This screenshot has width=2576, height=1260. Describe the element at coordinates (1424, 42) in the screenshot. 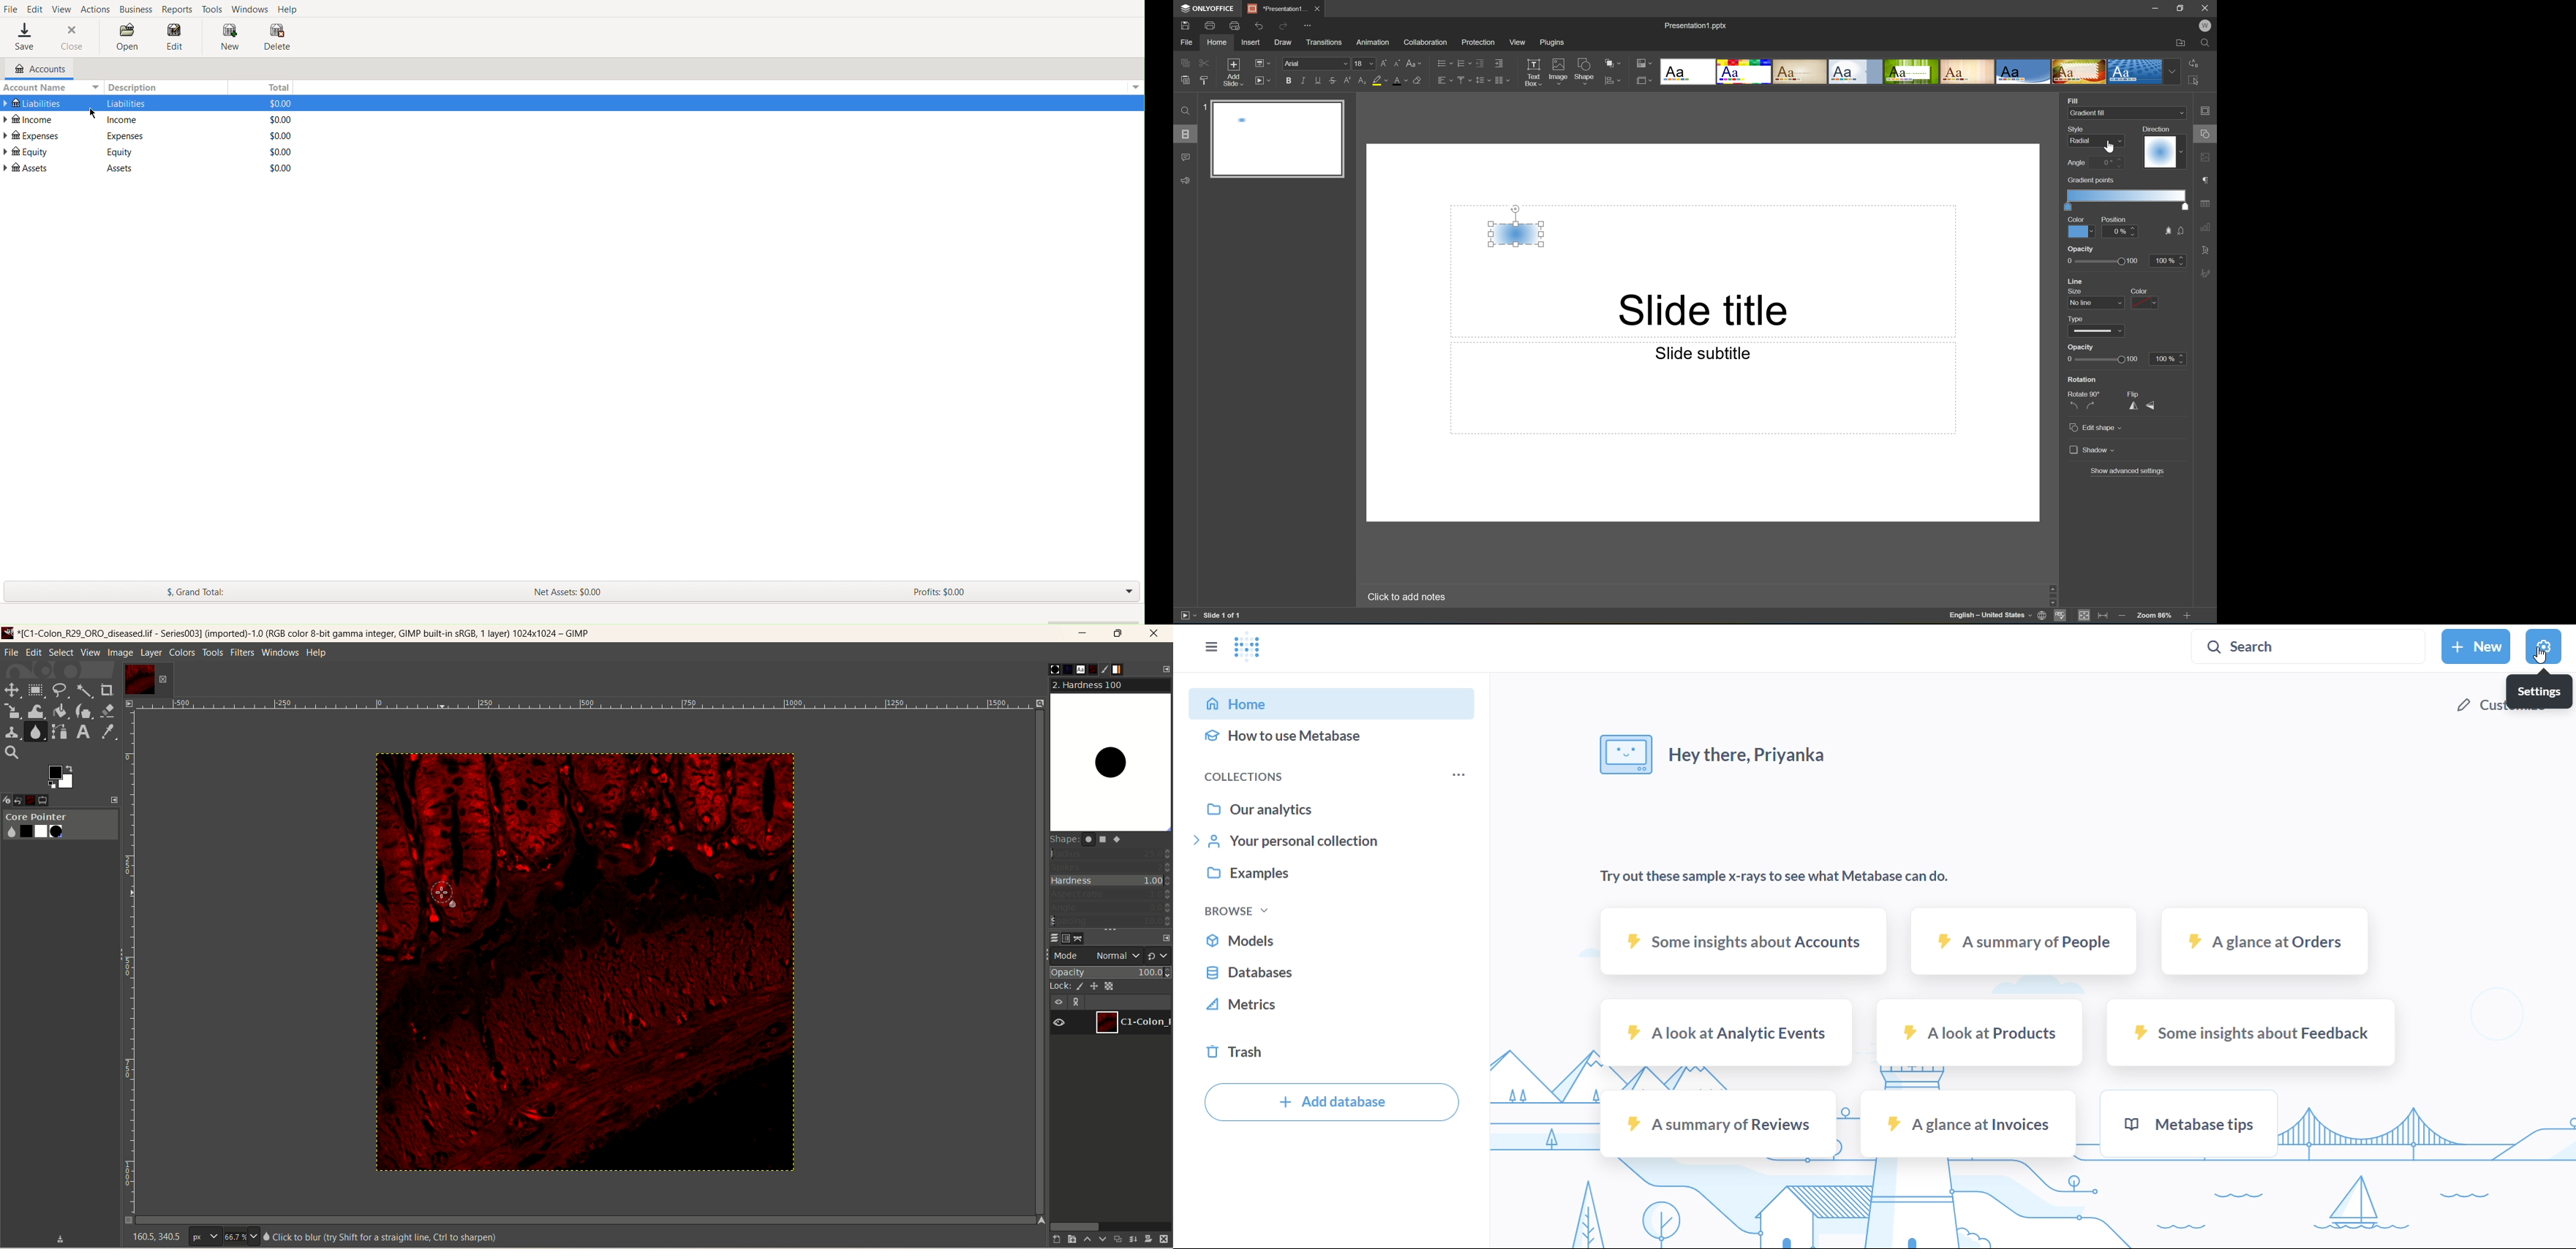

I see `Collaboration` at that location.